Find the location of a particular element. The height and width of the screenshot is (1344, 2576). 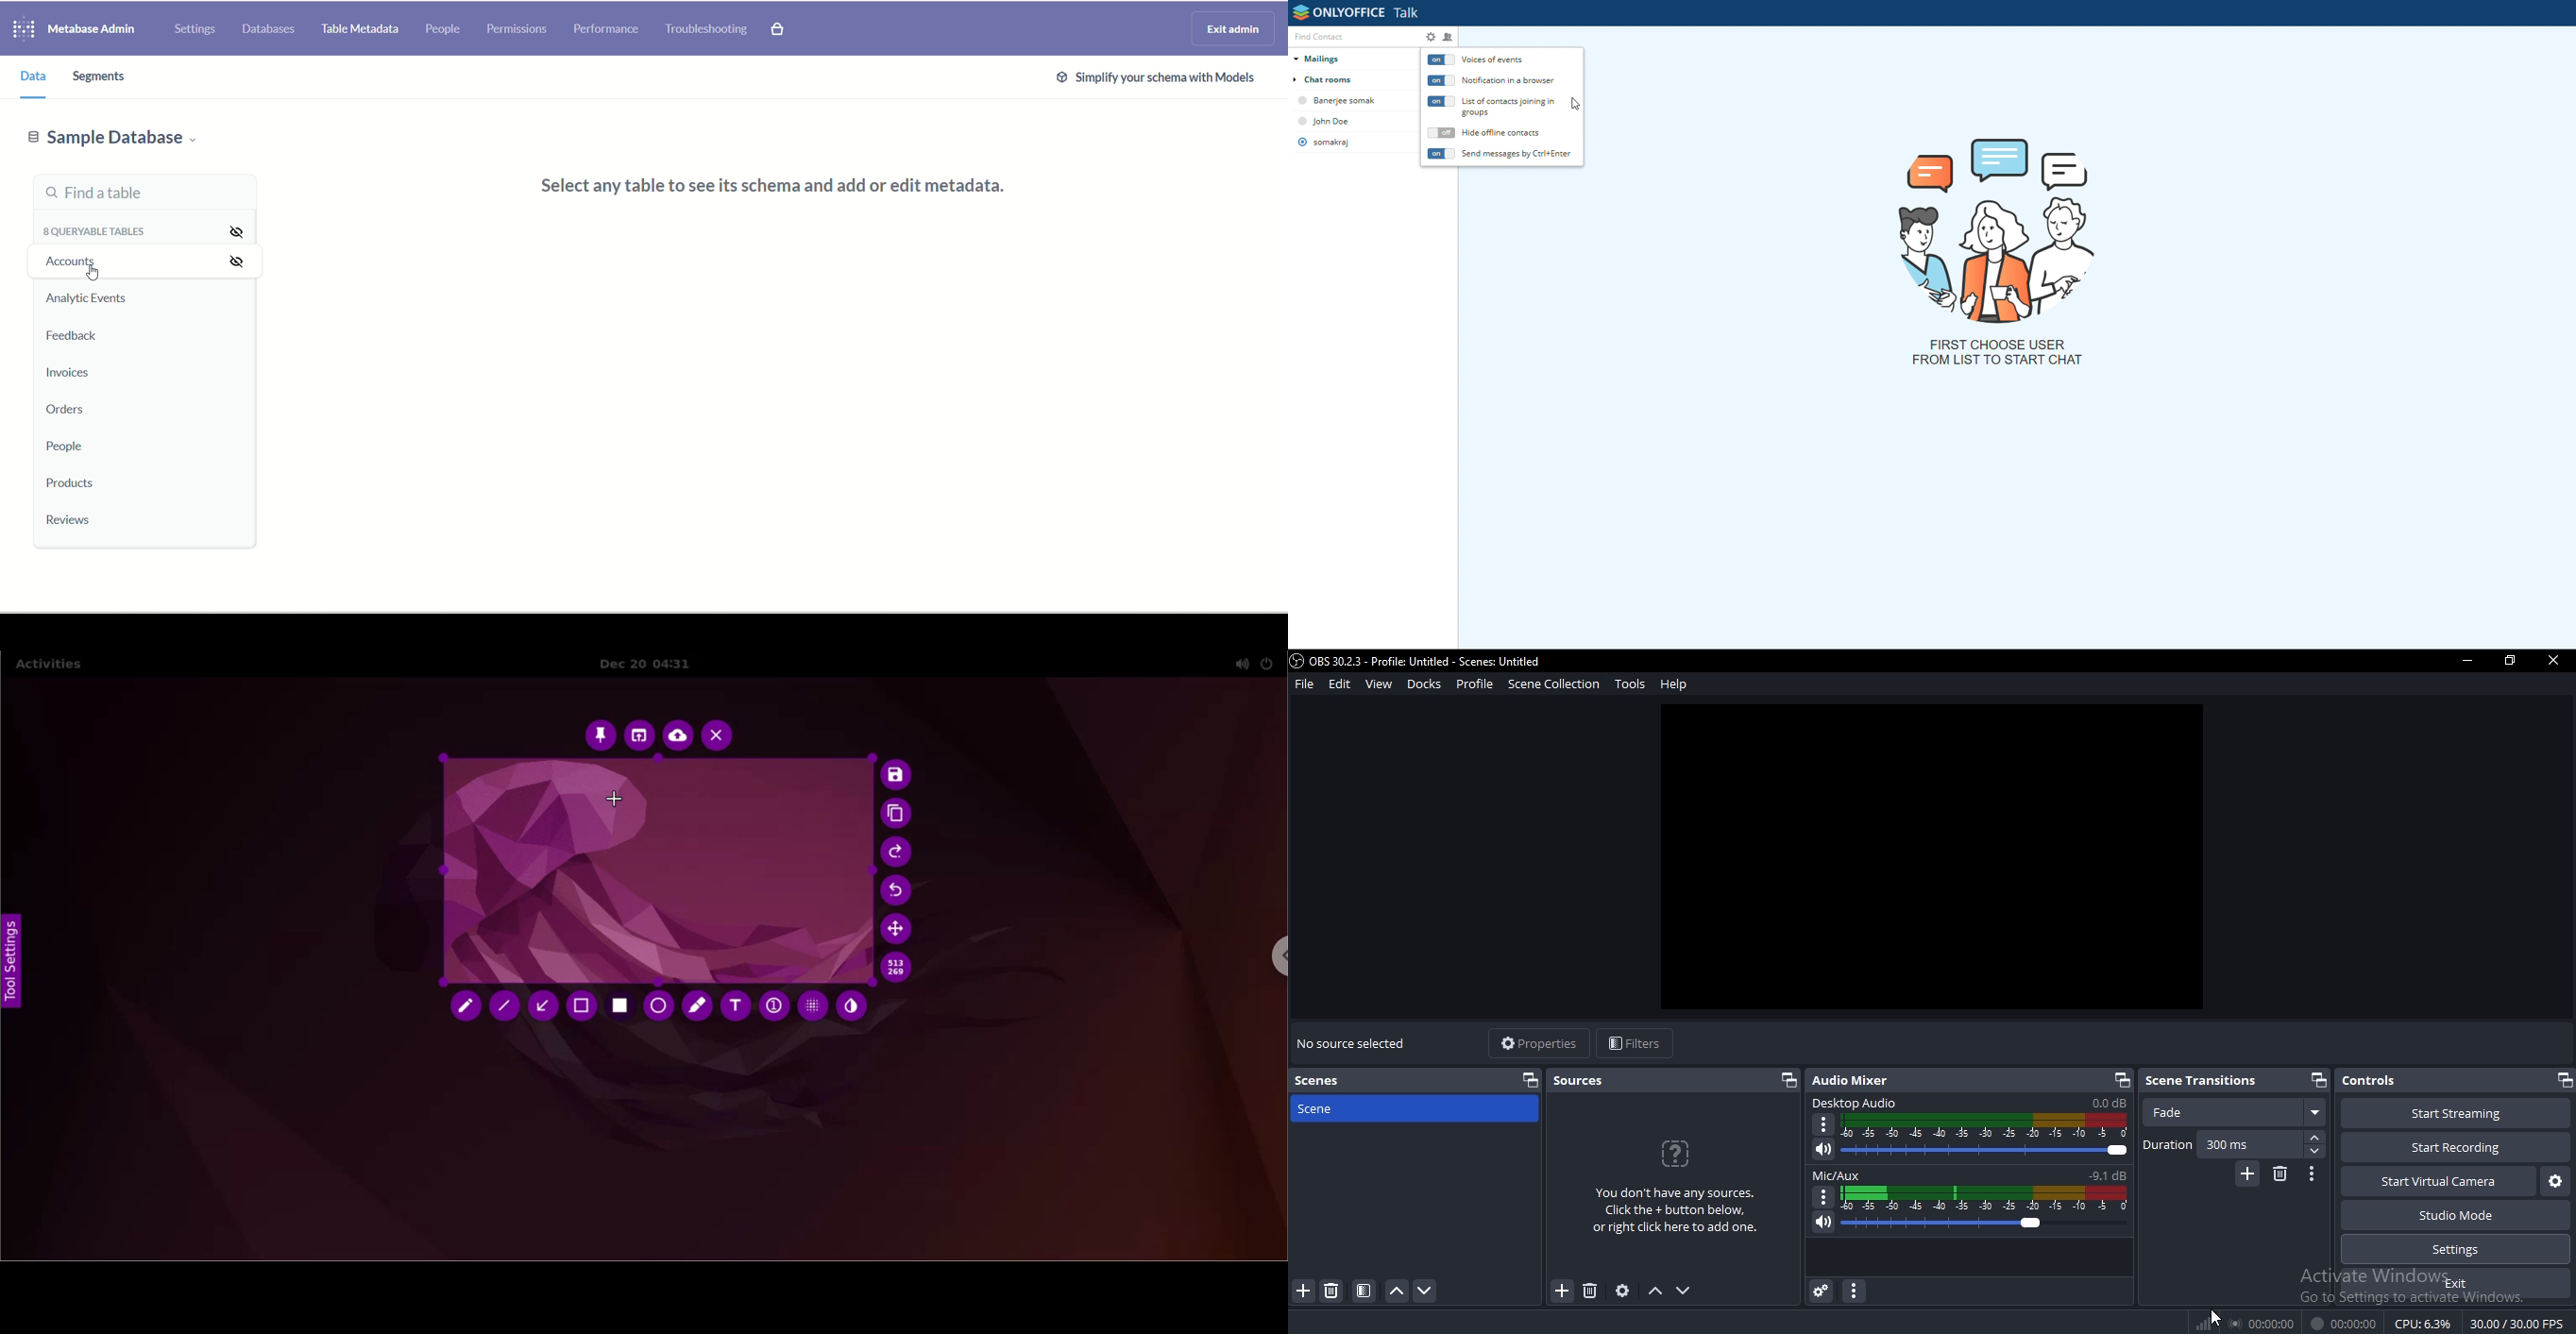

start virtual camera is located at coordinates (2436, 1182).